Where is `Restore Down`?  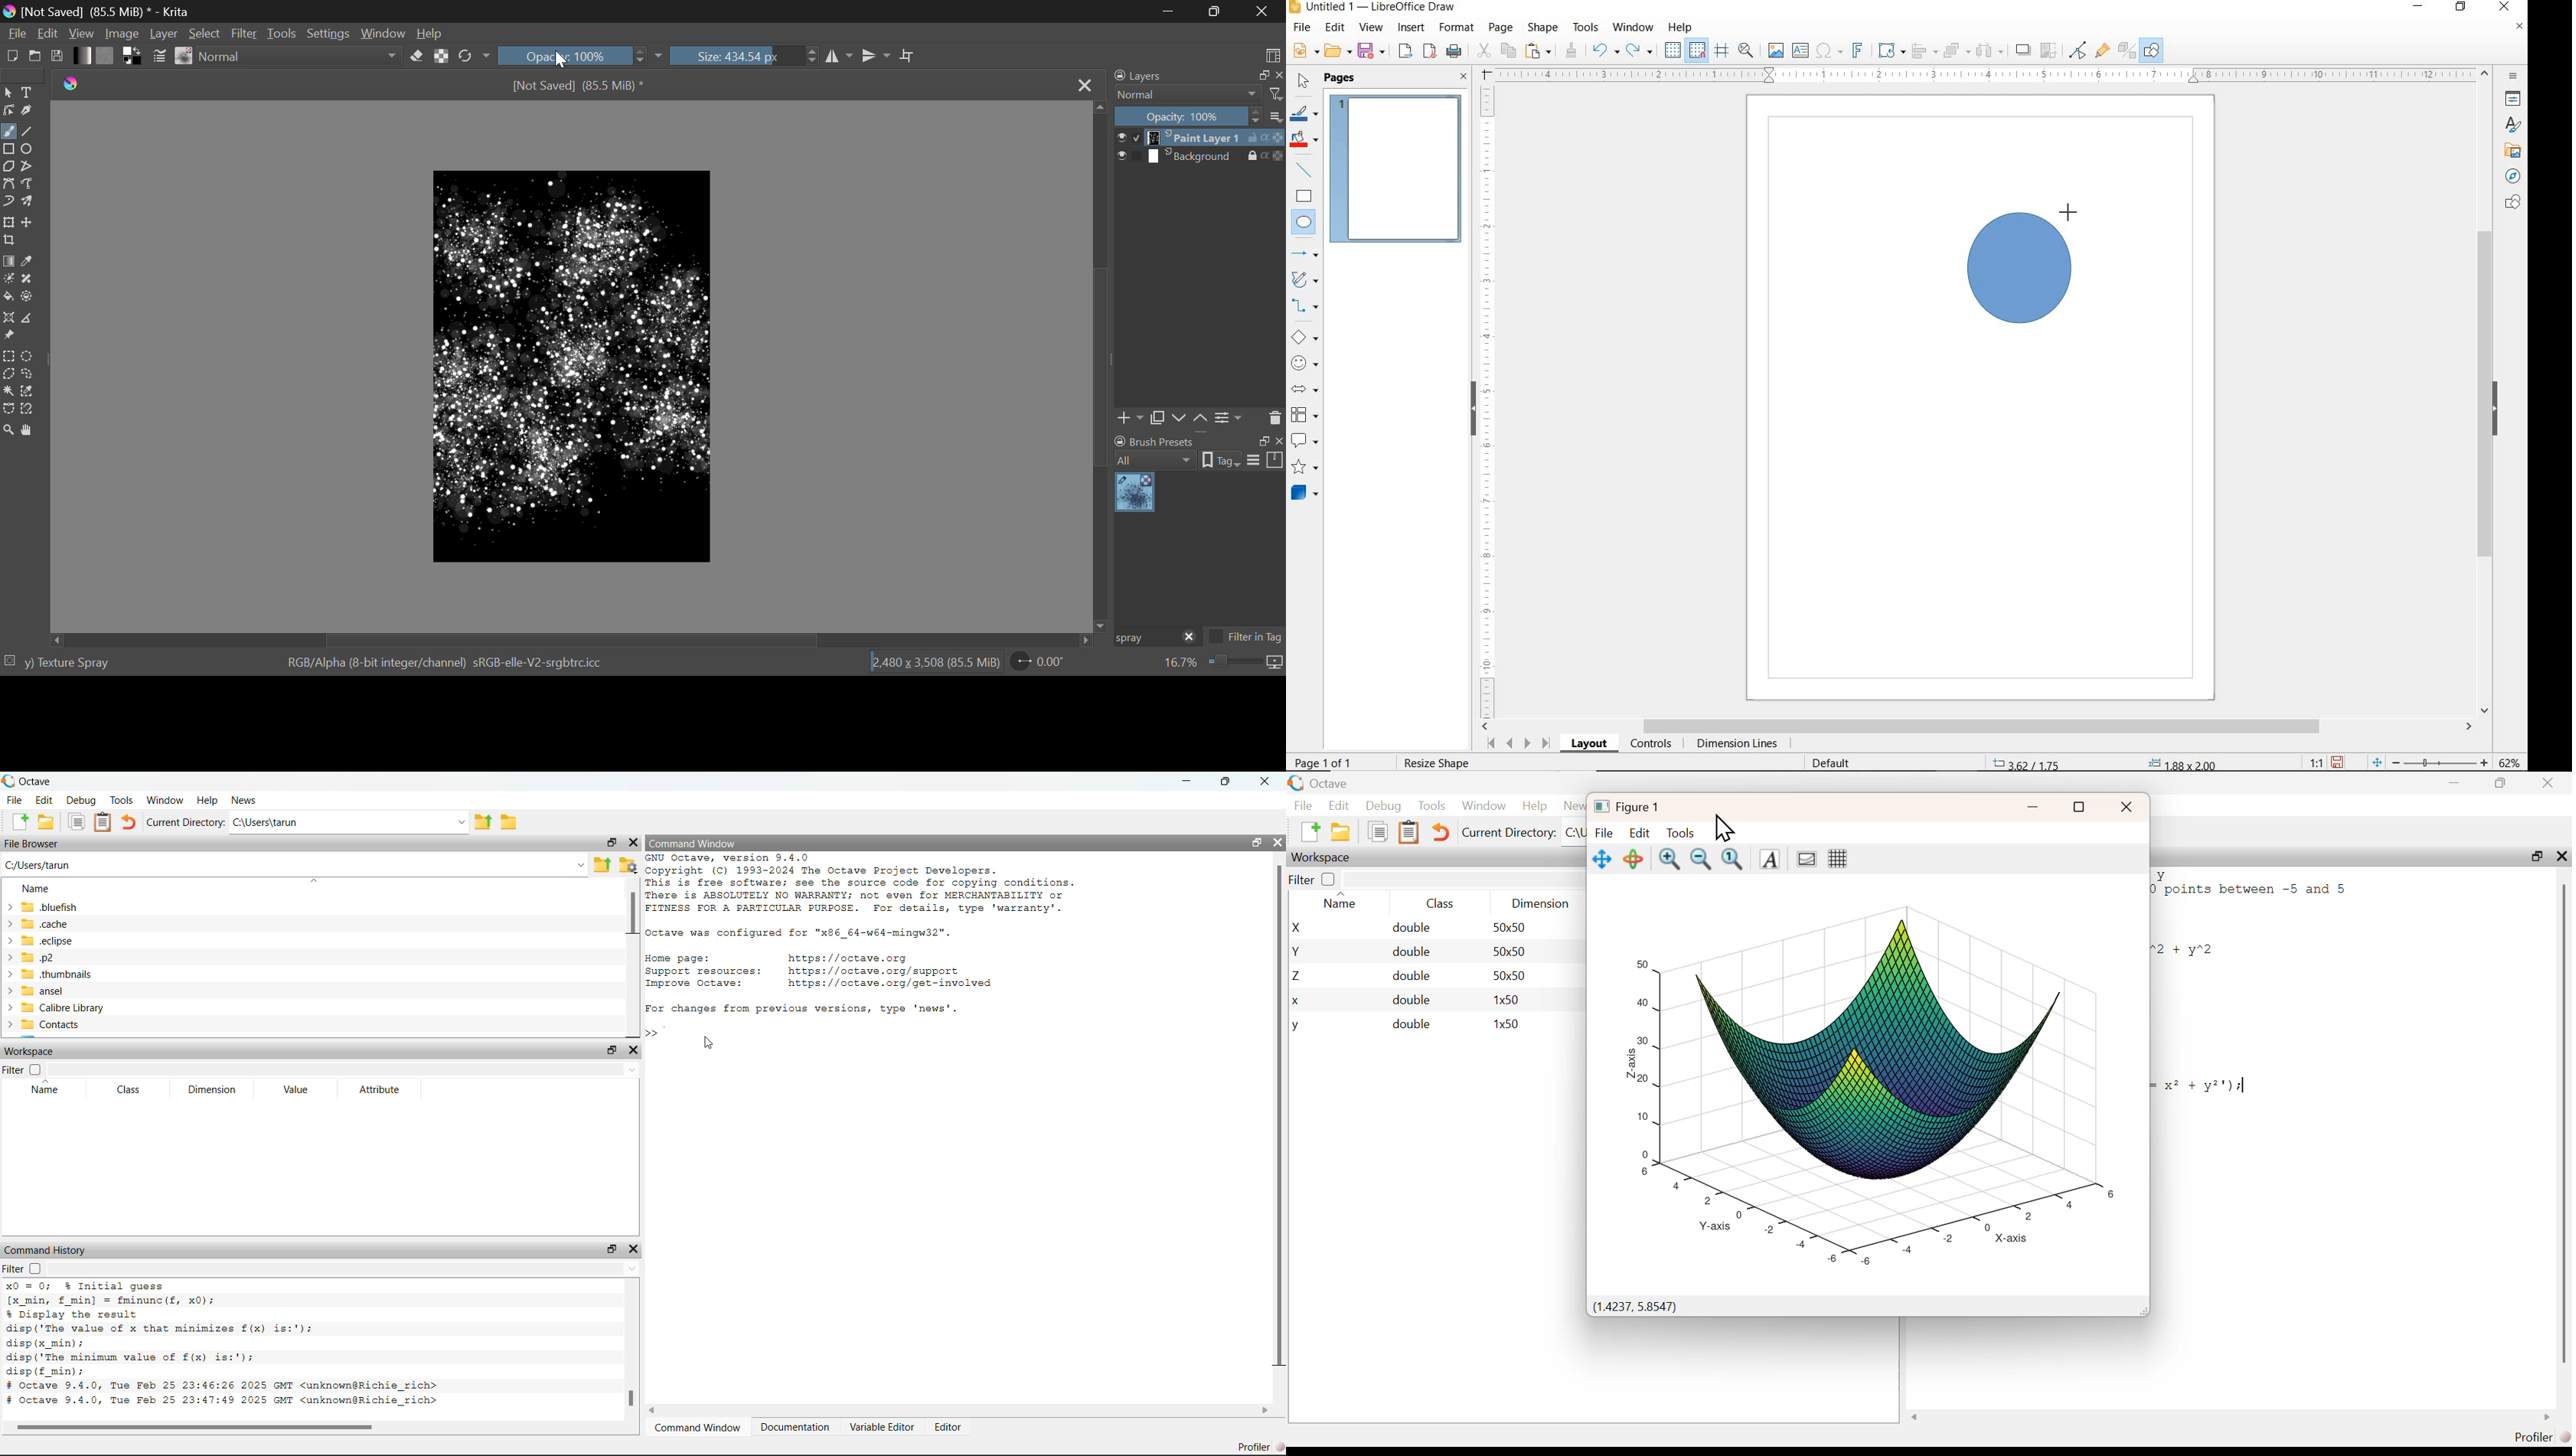
Restore Down is located at coordinates (1172, 11).